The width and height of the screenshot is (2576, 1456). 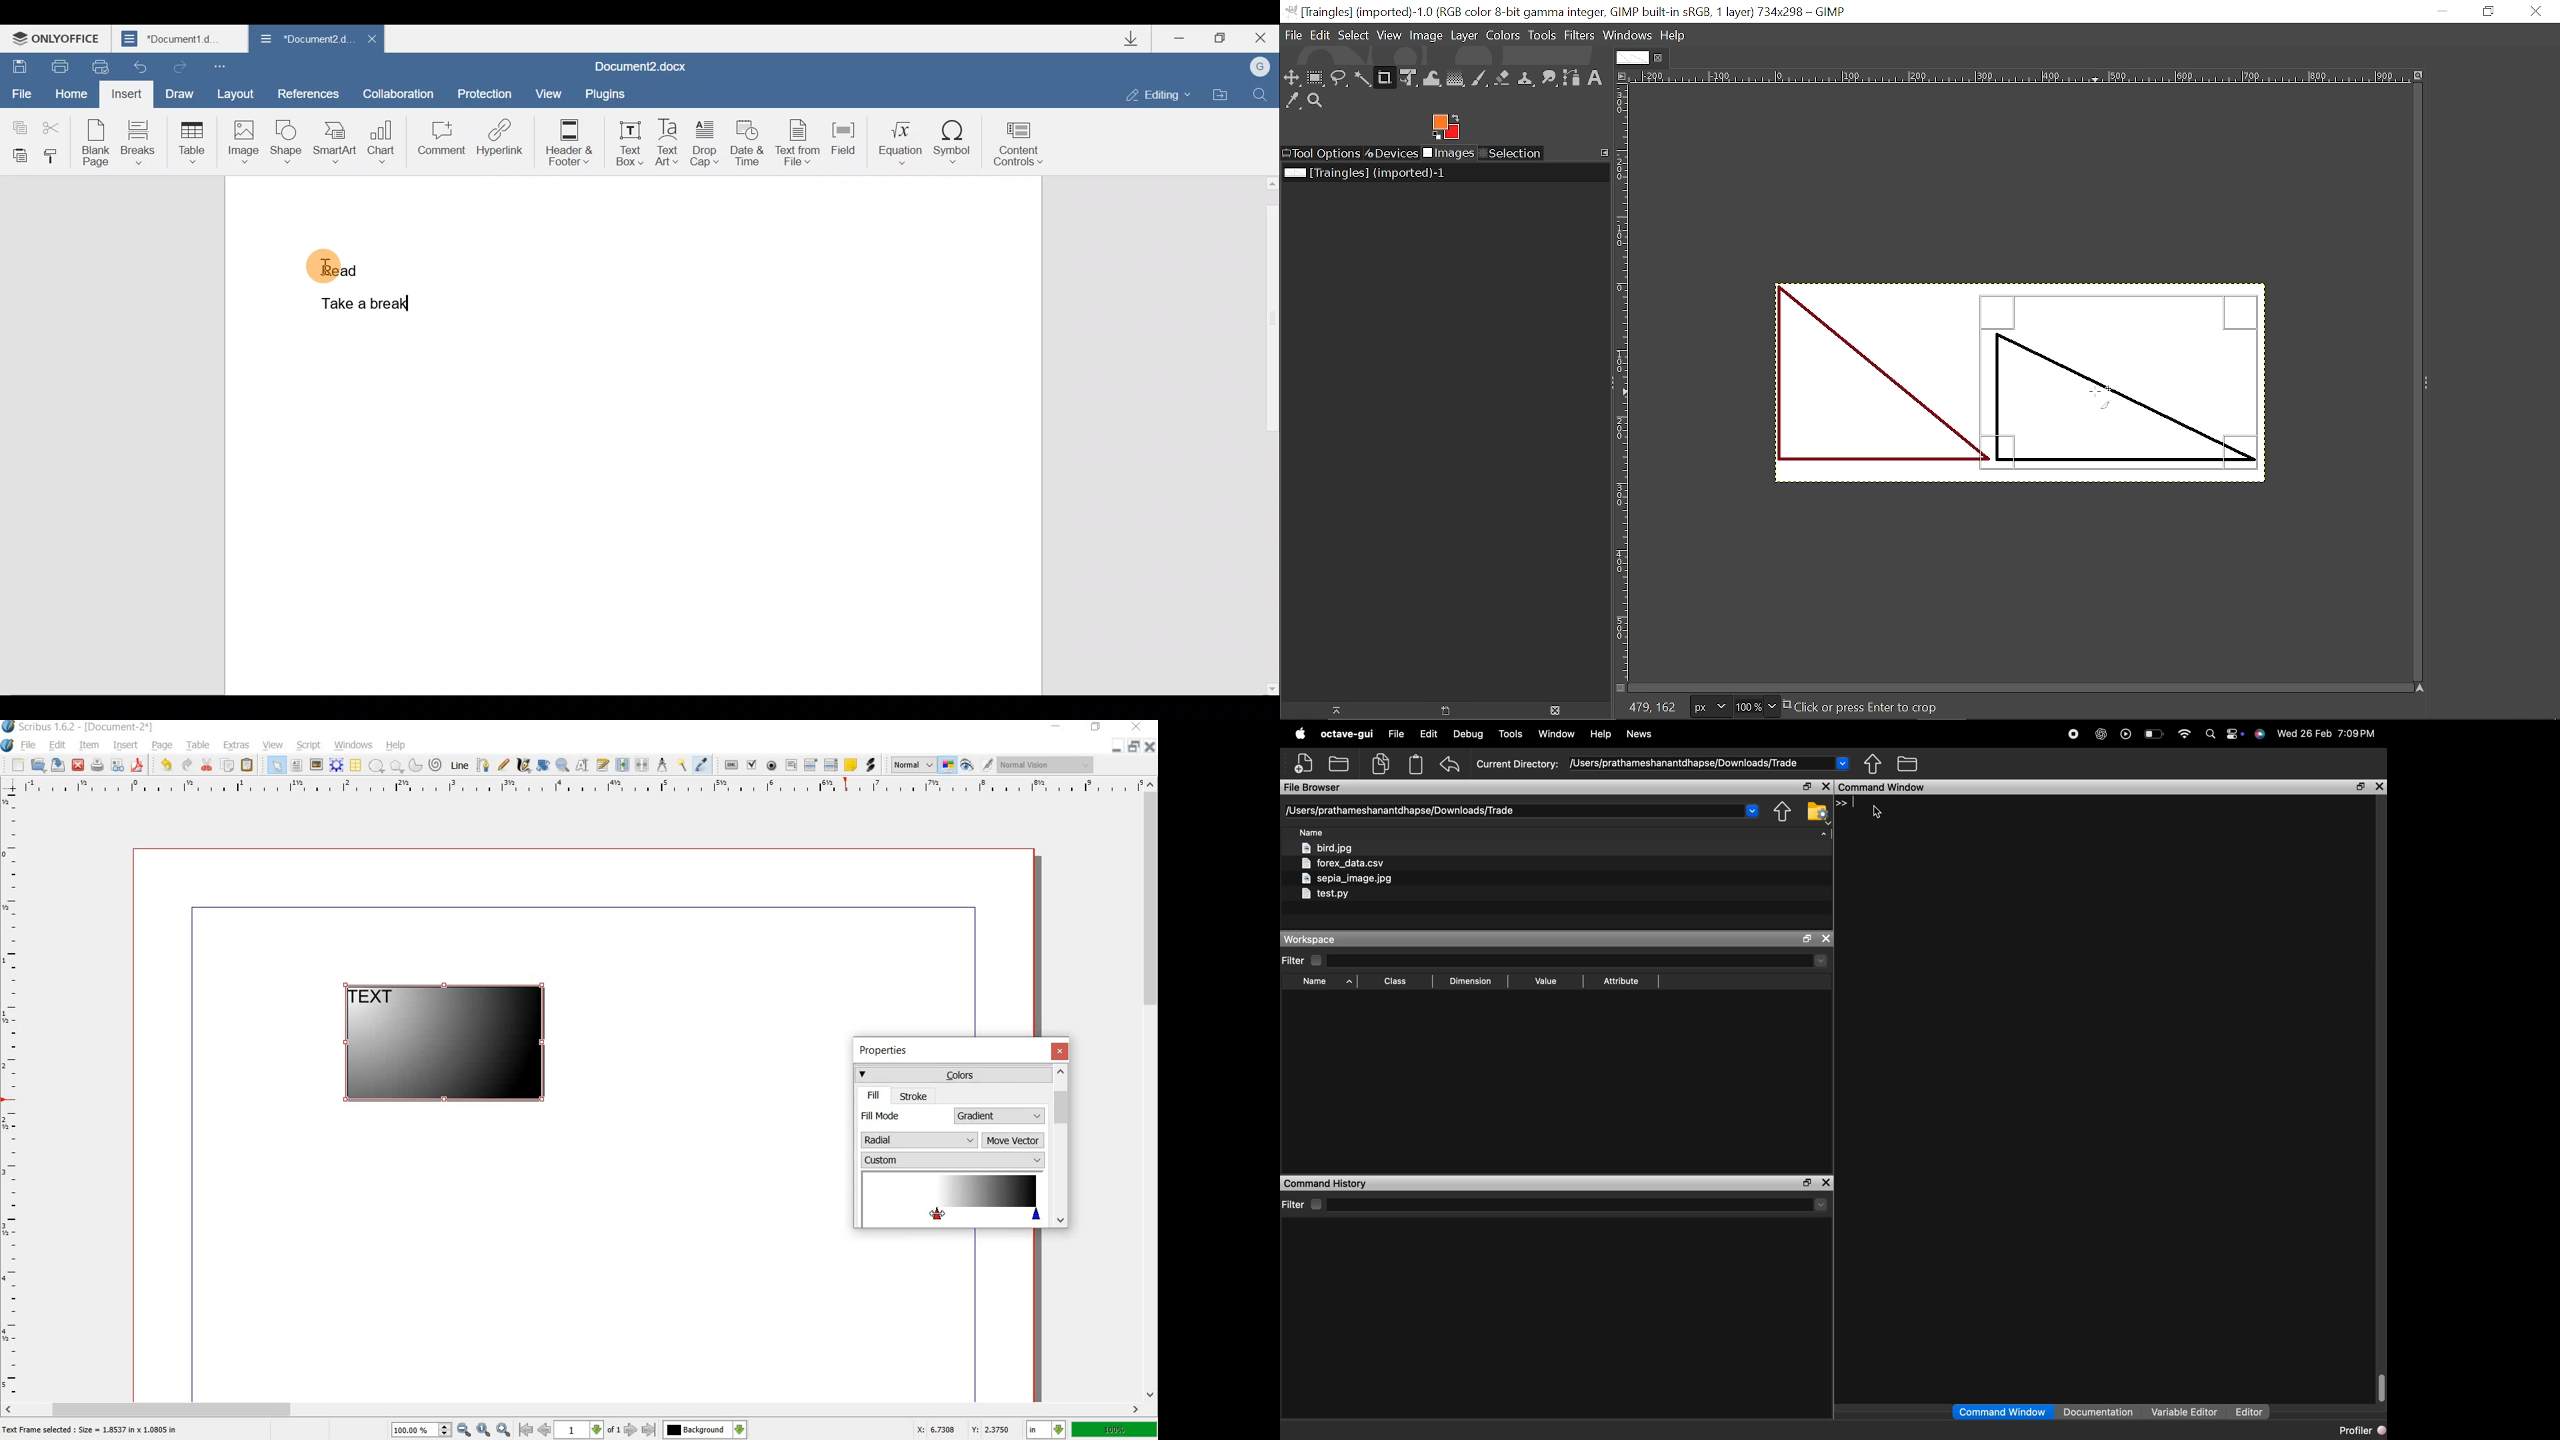 What do you see at coordinates (335, 143) in the screenshot?
I see `SmartArt` at bounding box center [335, 143].